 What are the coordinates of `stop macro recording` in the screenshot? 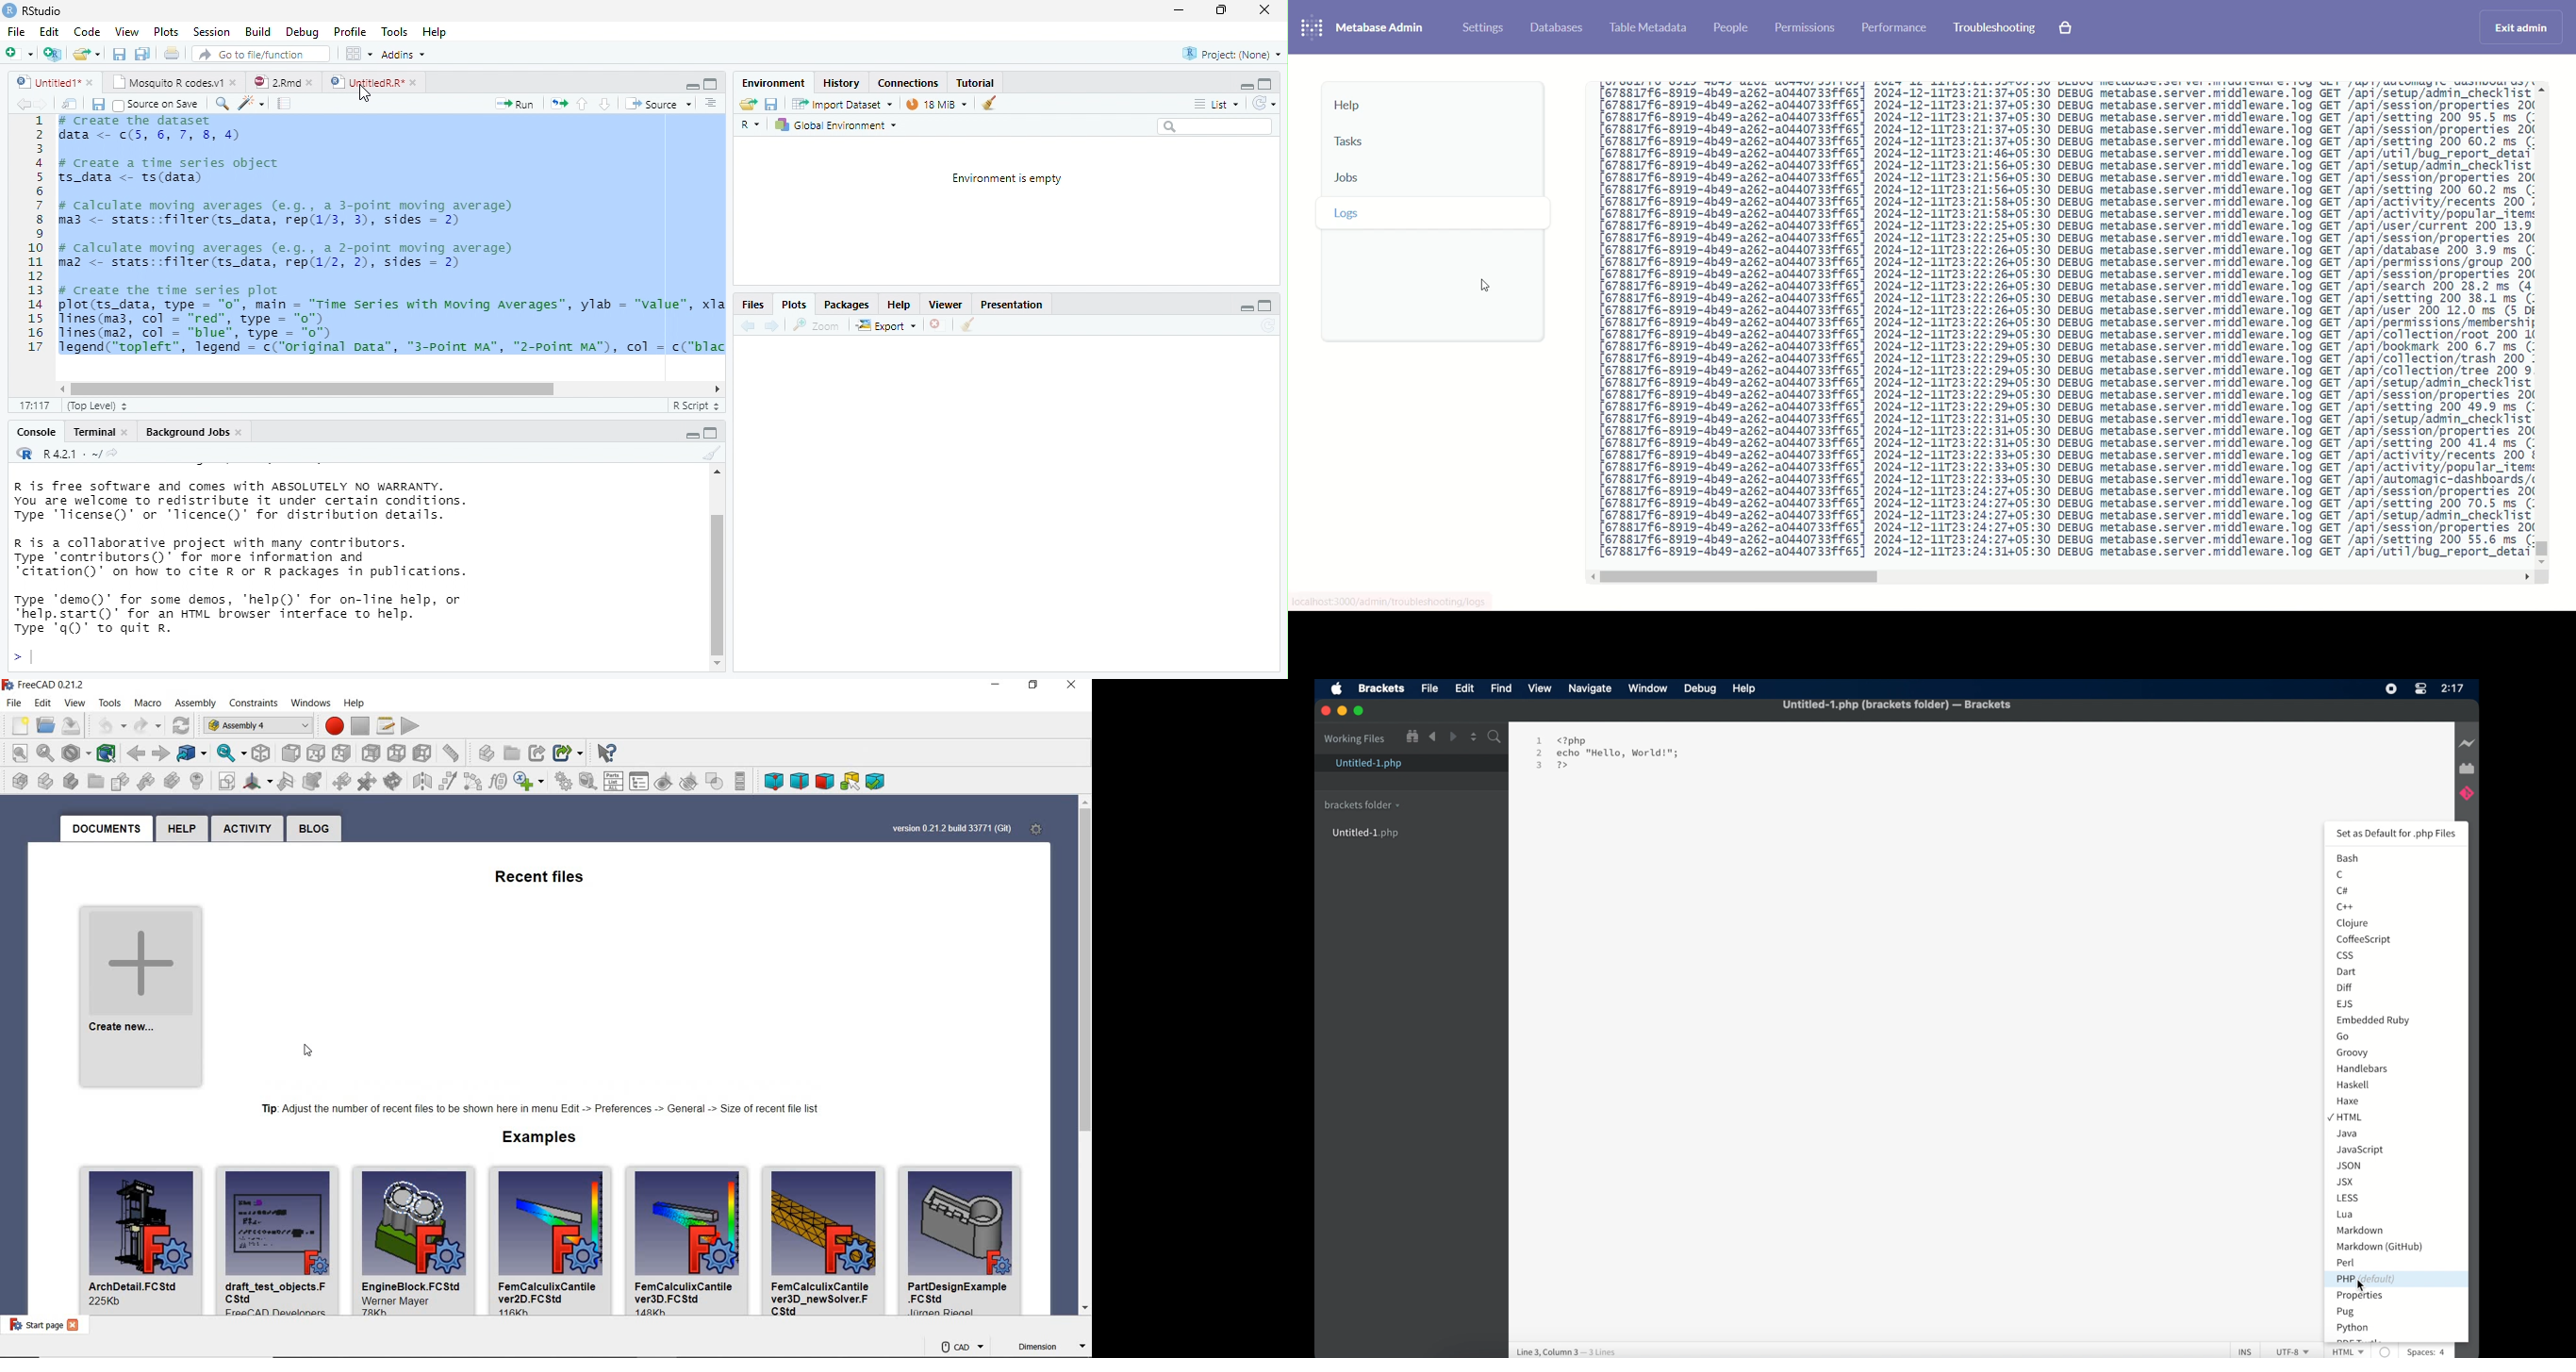 It's located at (360, 726).